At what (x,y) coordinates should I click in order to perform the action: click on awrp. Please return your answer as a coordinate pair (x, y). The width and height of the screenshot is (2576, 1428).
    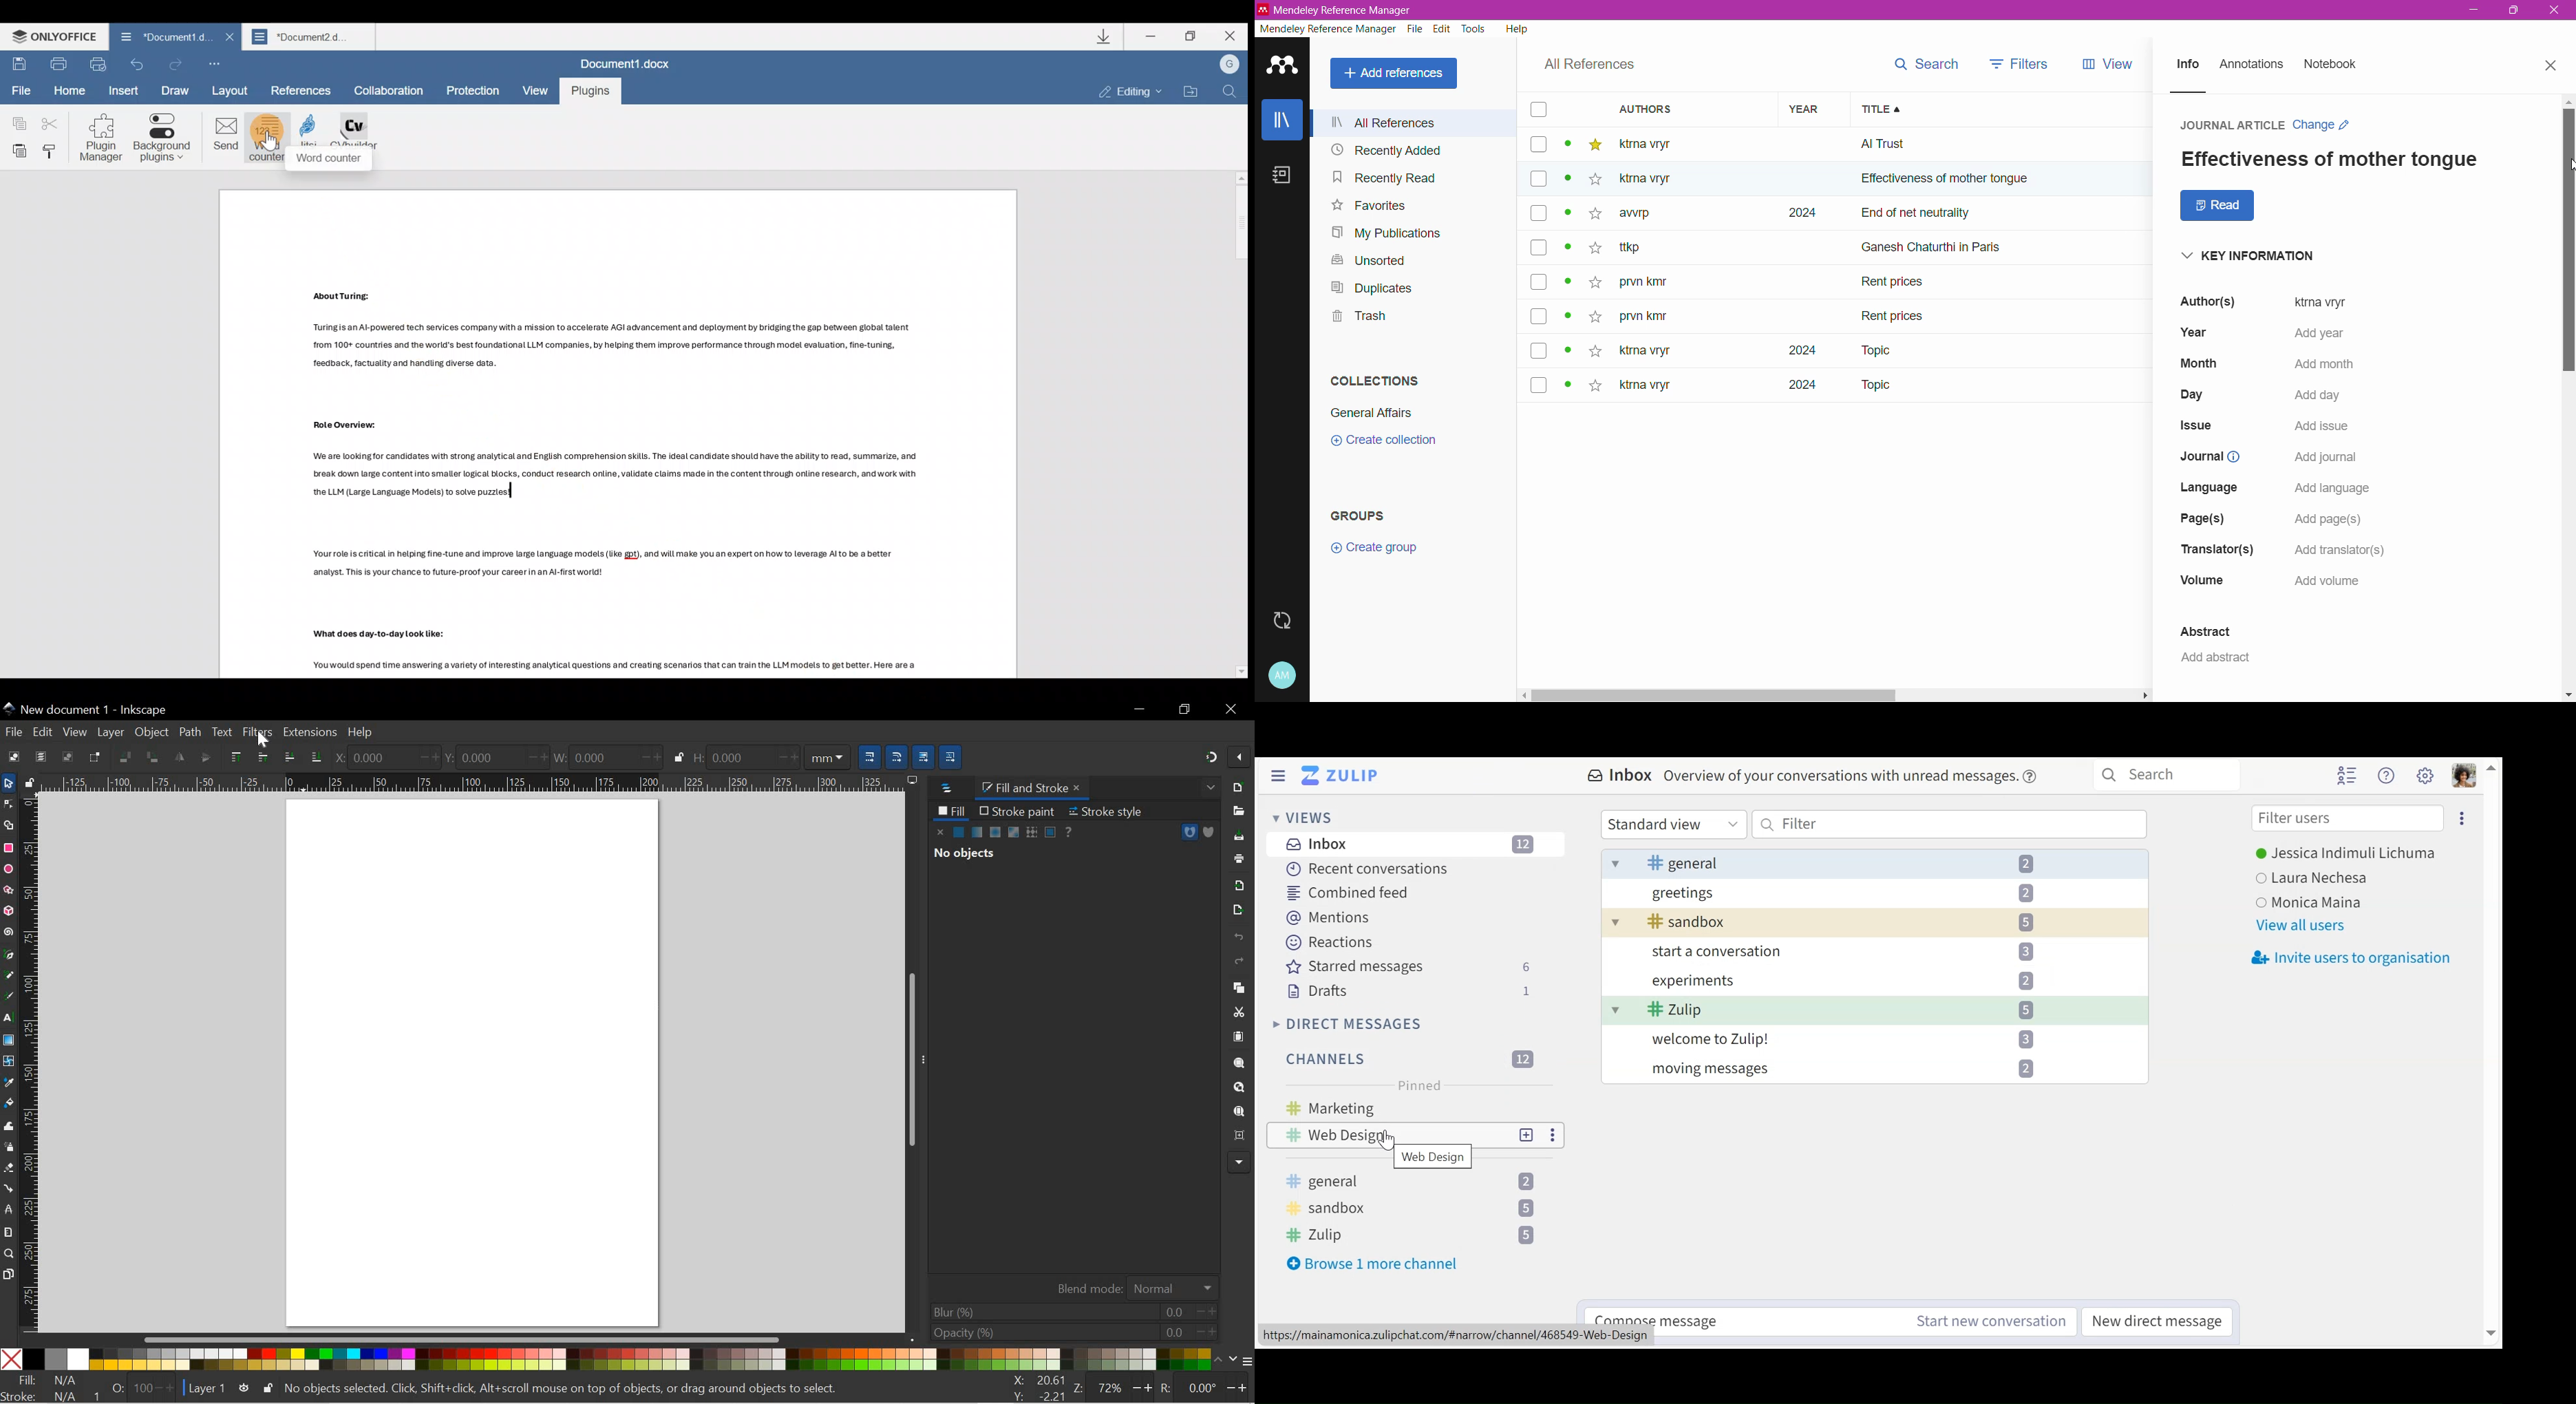
    Looking at the image, I should click on (1640, 217).